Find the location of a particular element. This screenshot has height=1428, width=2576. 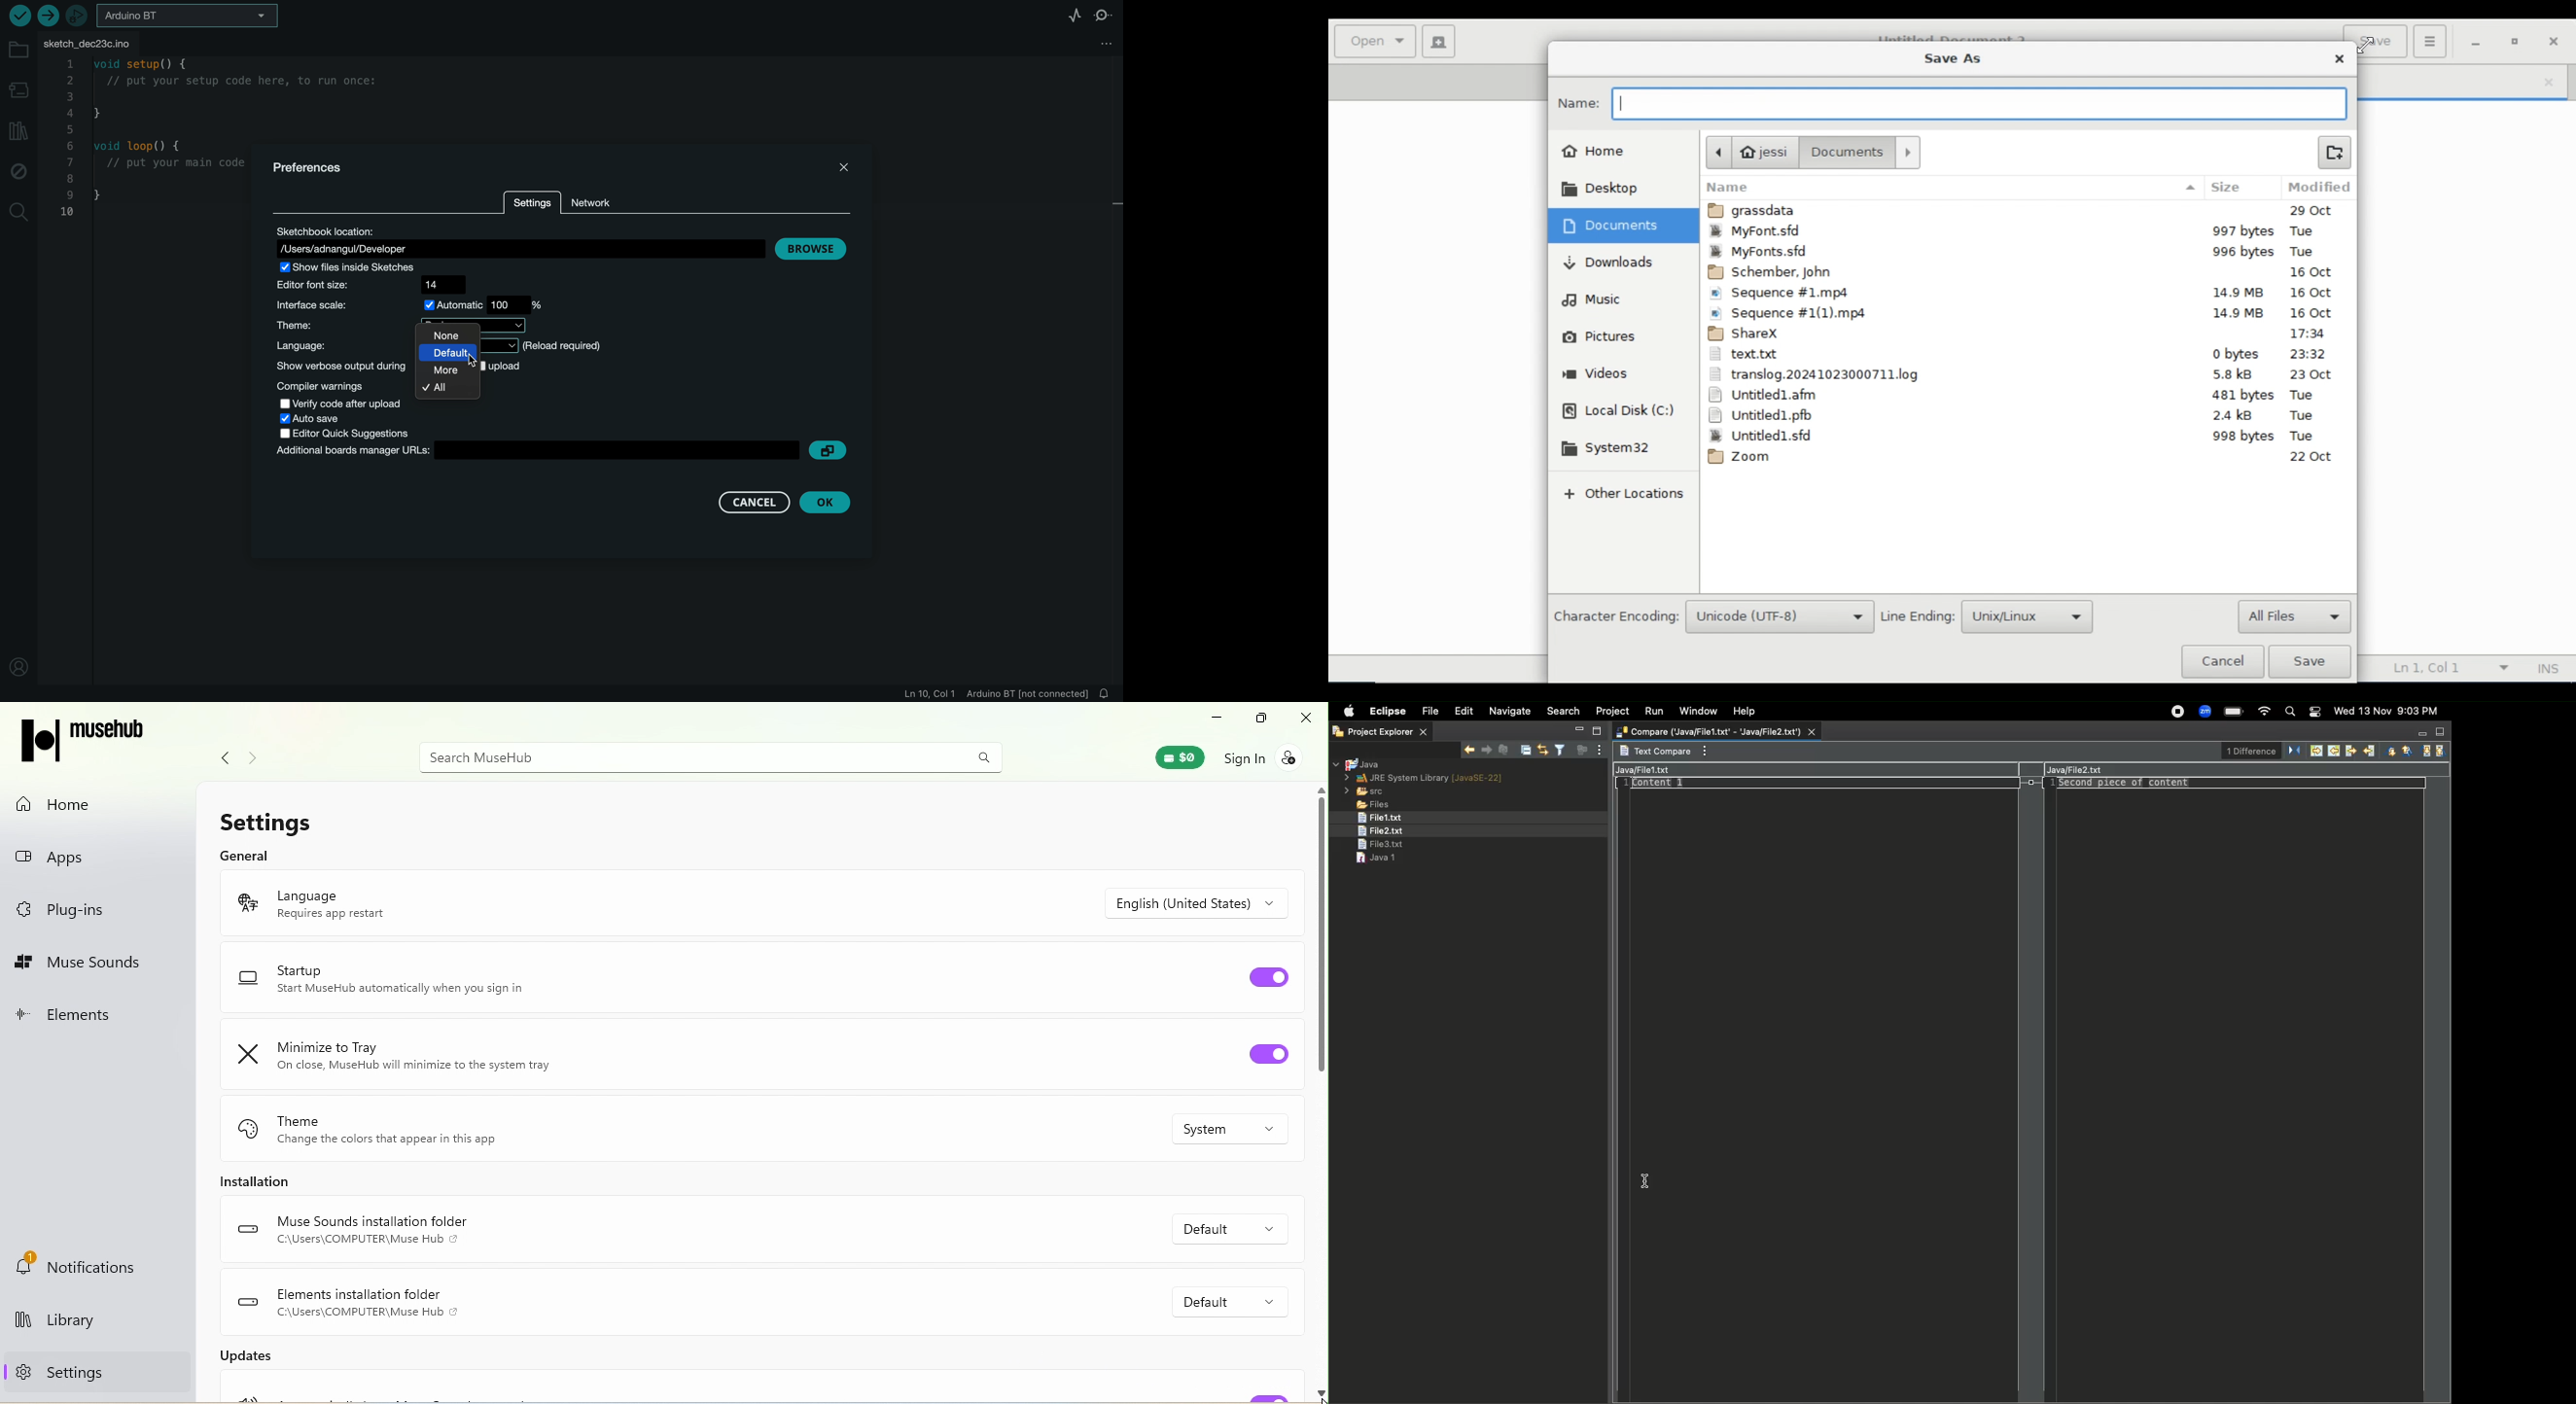

Modified is located at coordinates (2317, 187).